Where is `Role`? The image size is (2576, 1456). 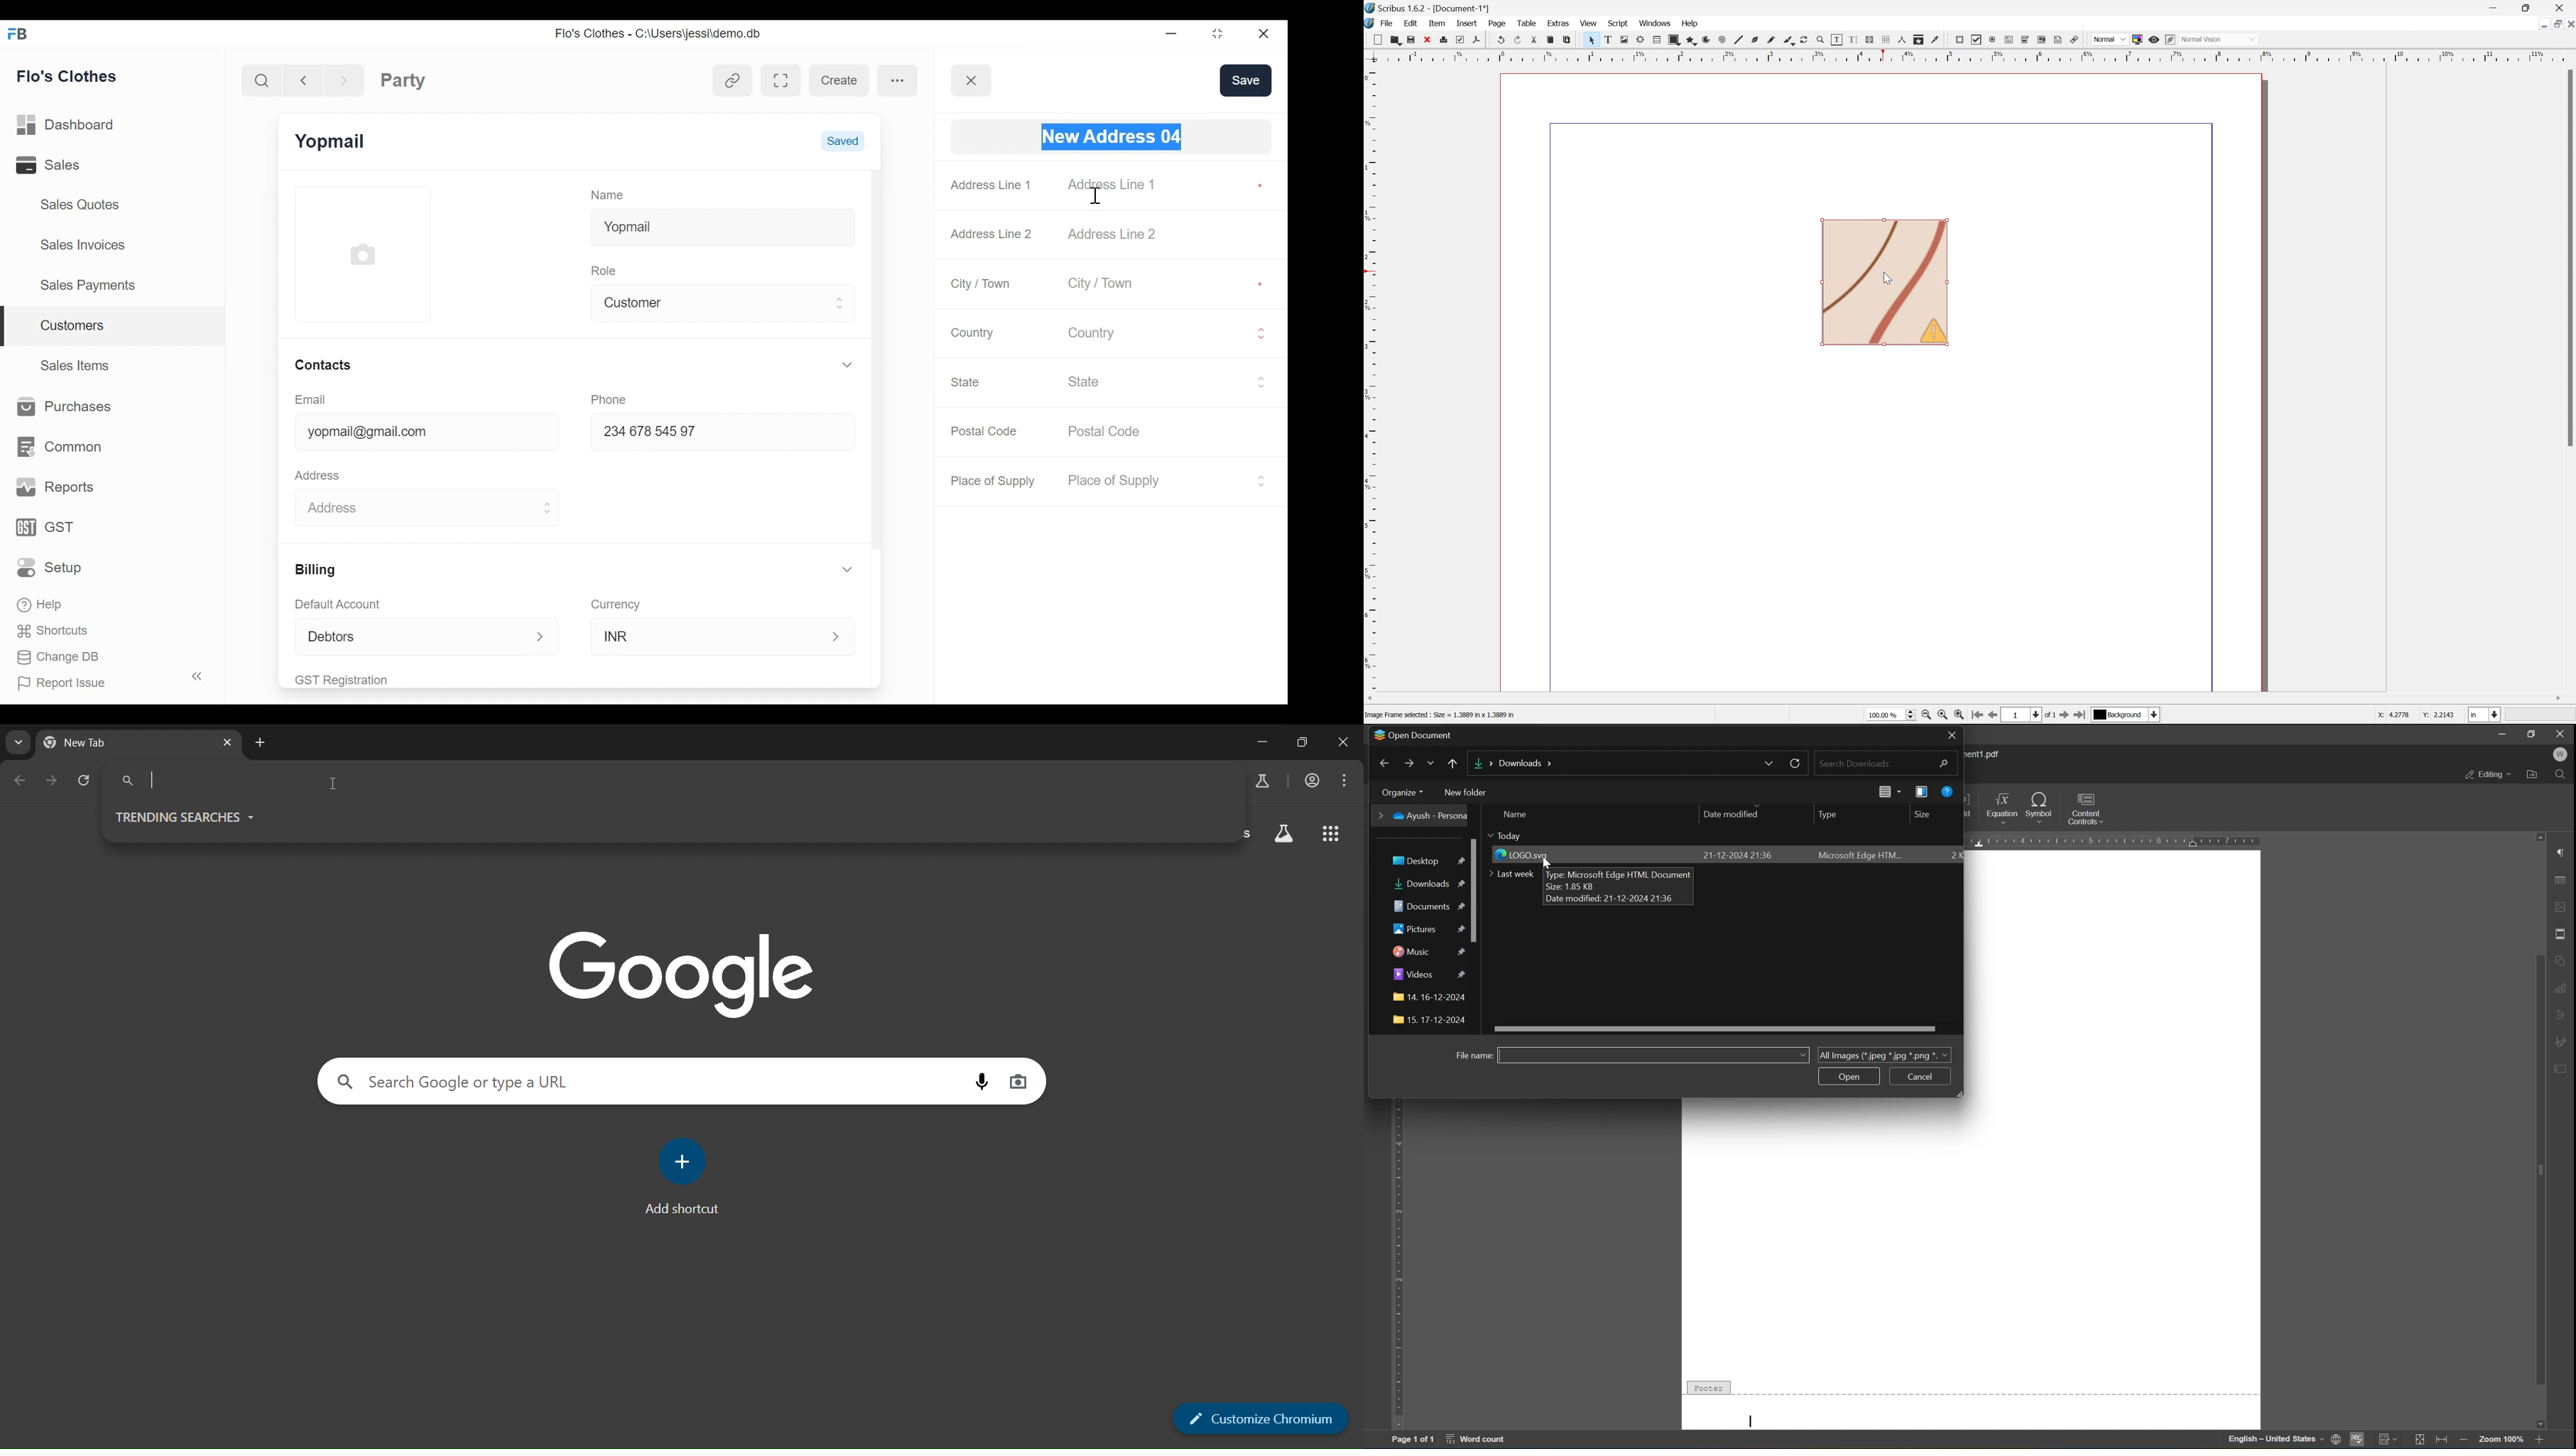 Role is located at coordinates (606, 269).